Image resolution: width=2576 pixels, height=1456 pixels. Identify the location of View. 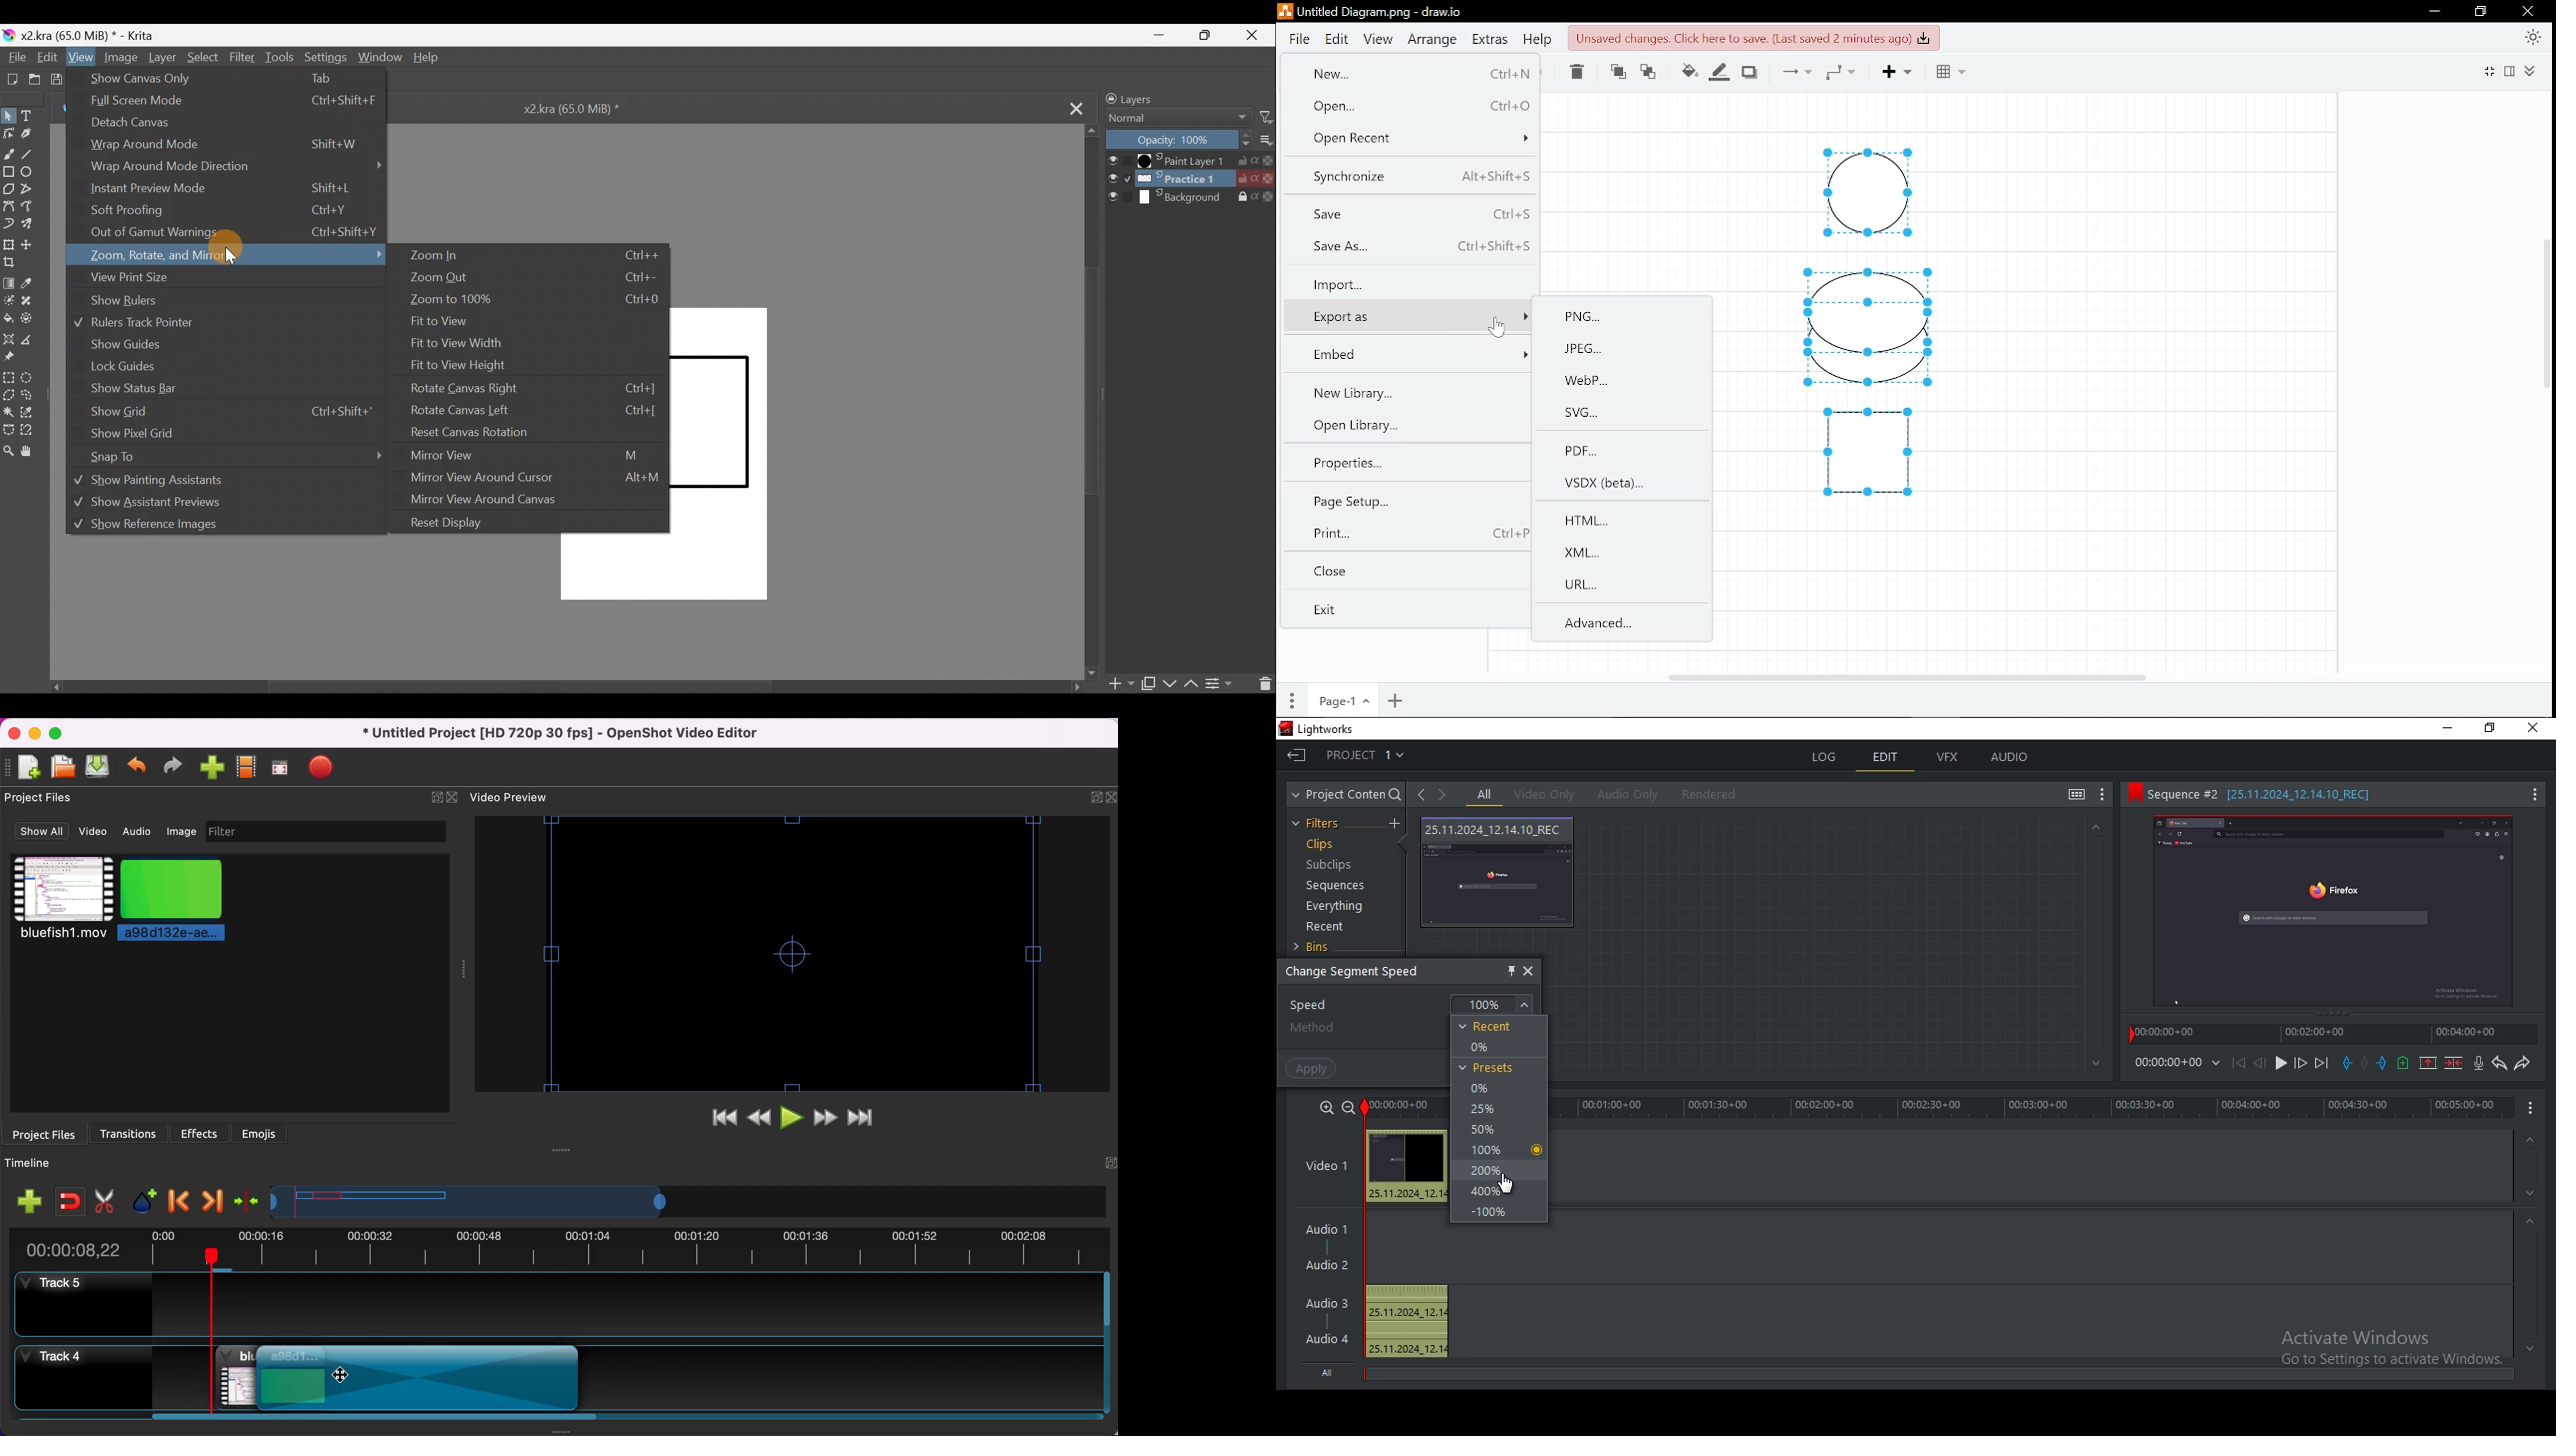
(79, 57).